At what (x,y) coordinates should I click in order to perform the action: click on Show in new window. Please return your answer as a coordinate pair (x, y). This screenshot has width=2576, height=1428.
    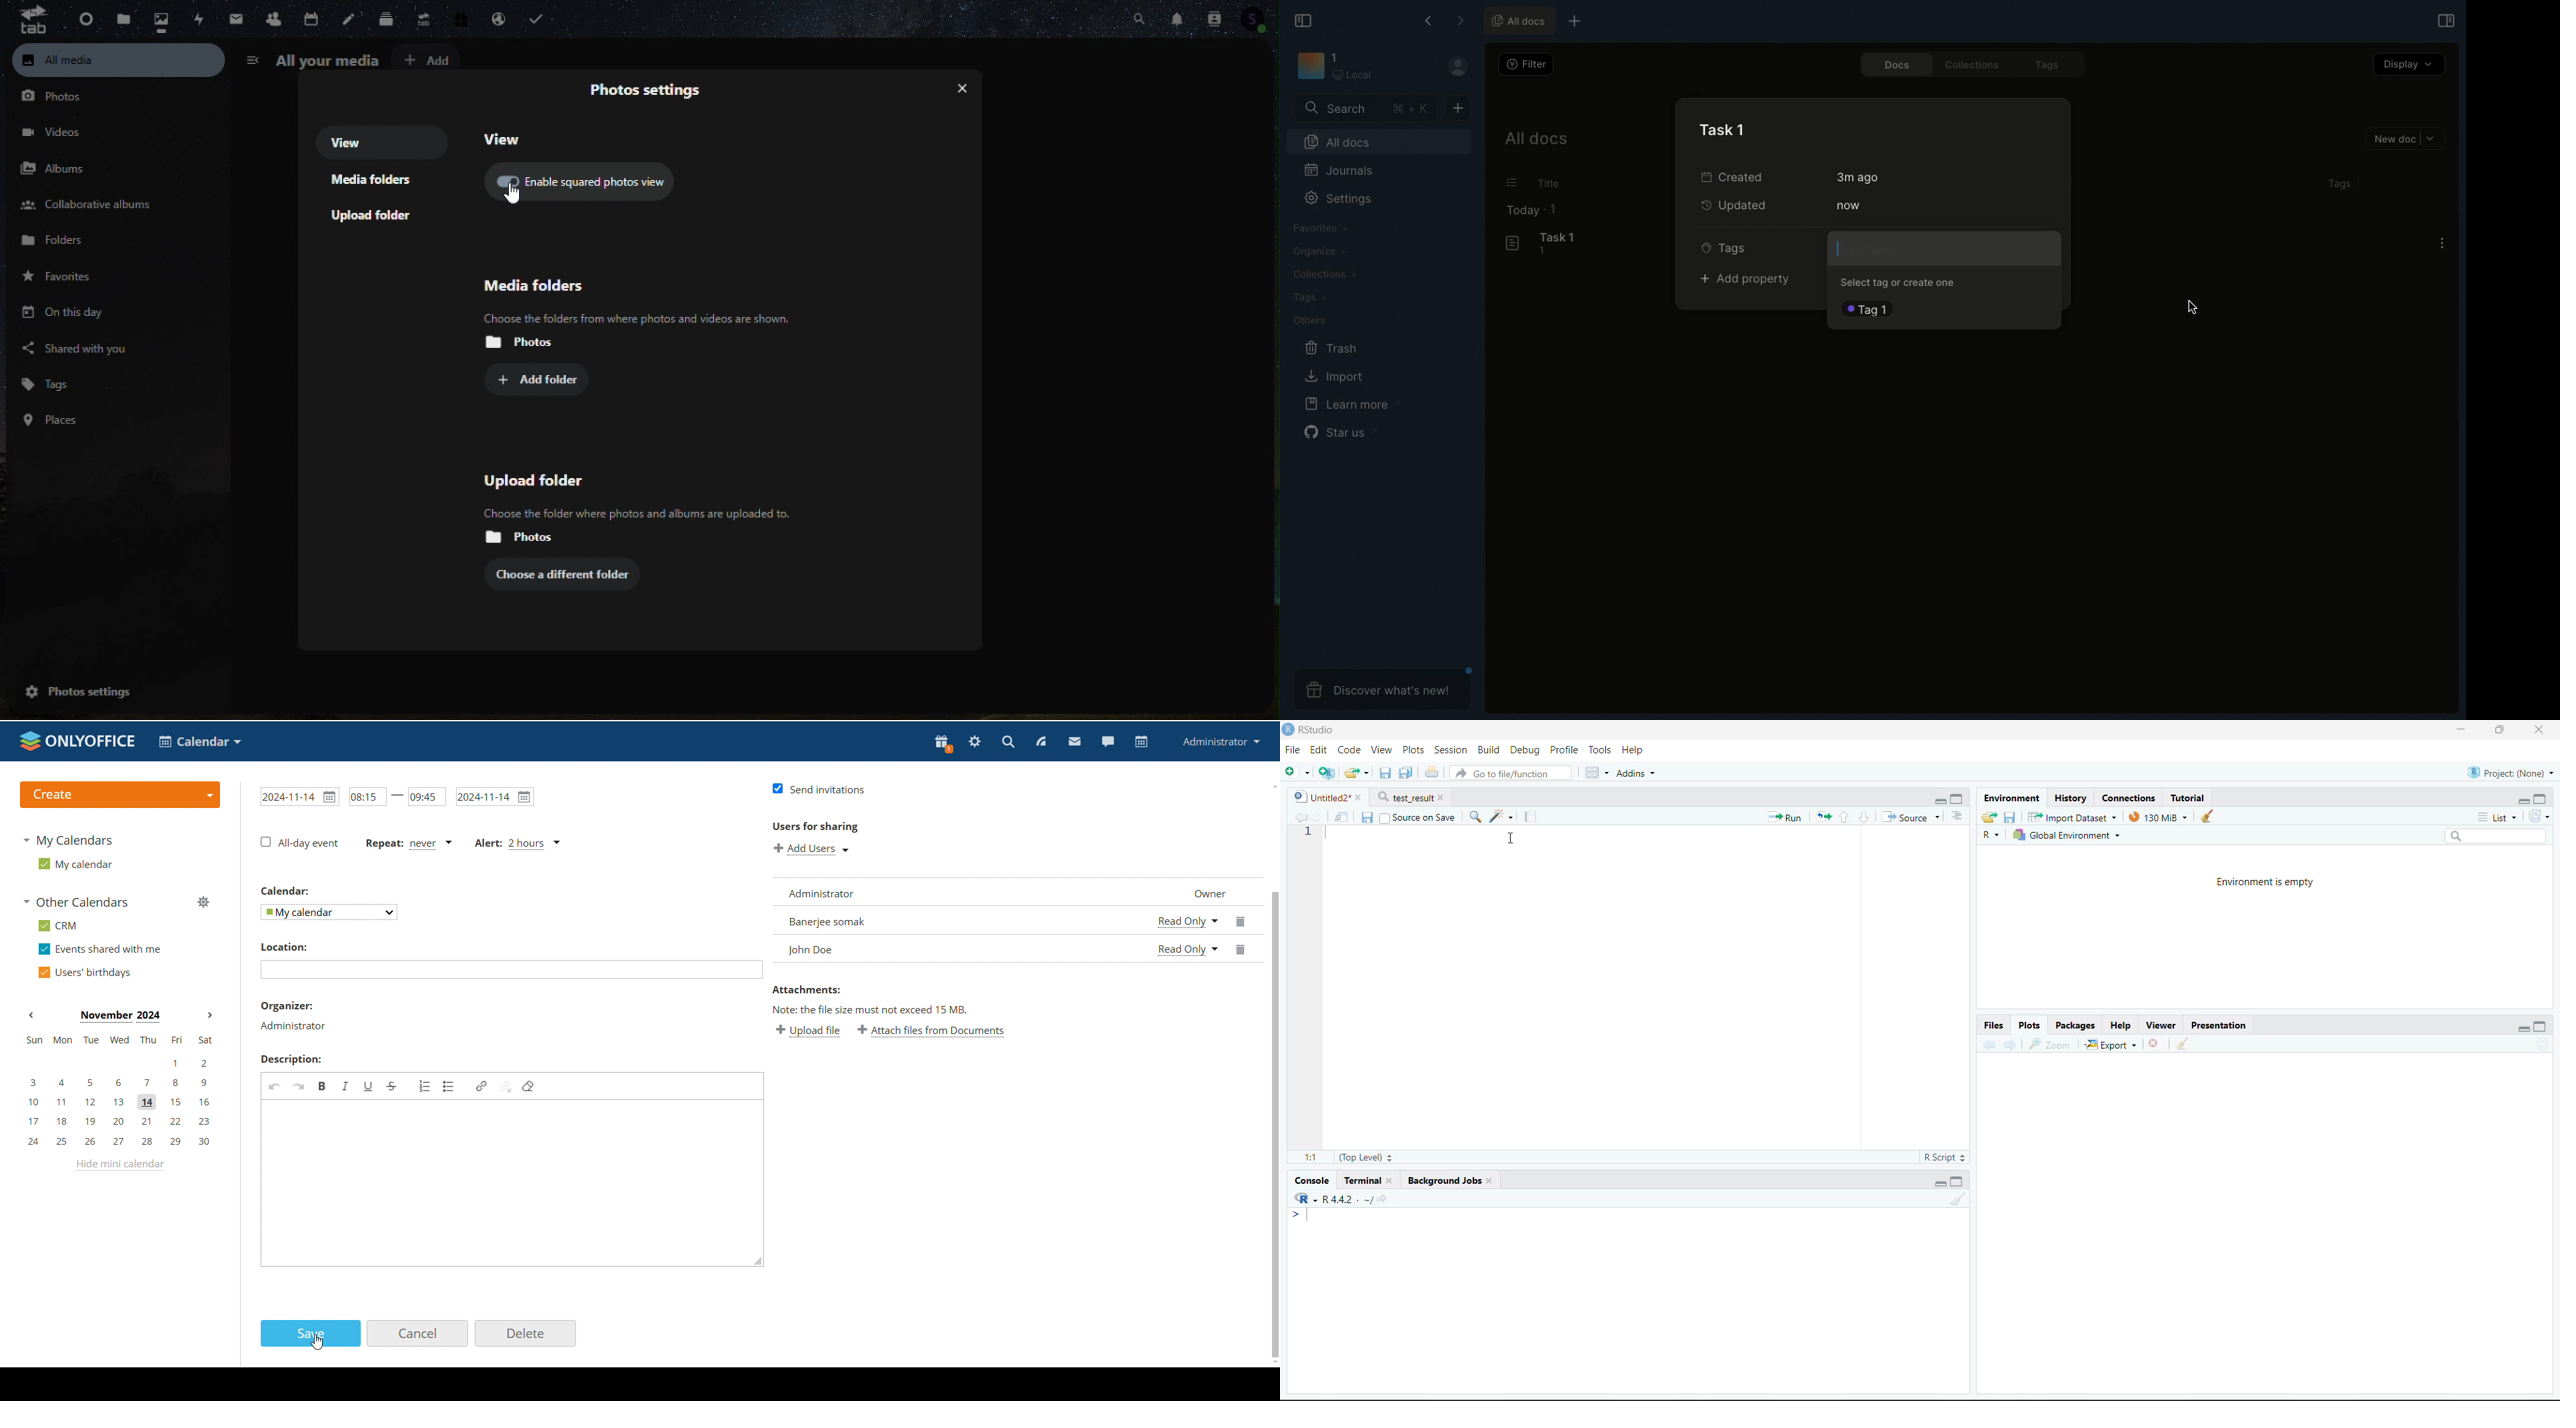
    Looking at the image, I should click on (1345, 815).